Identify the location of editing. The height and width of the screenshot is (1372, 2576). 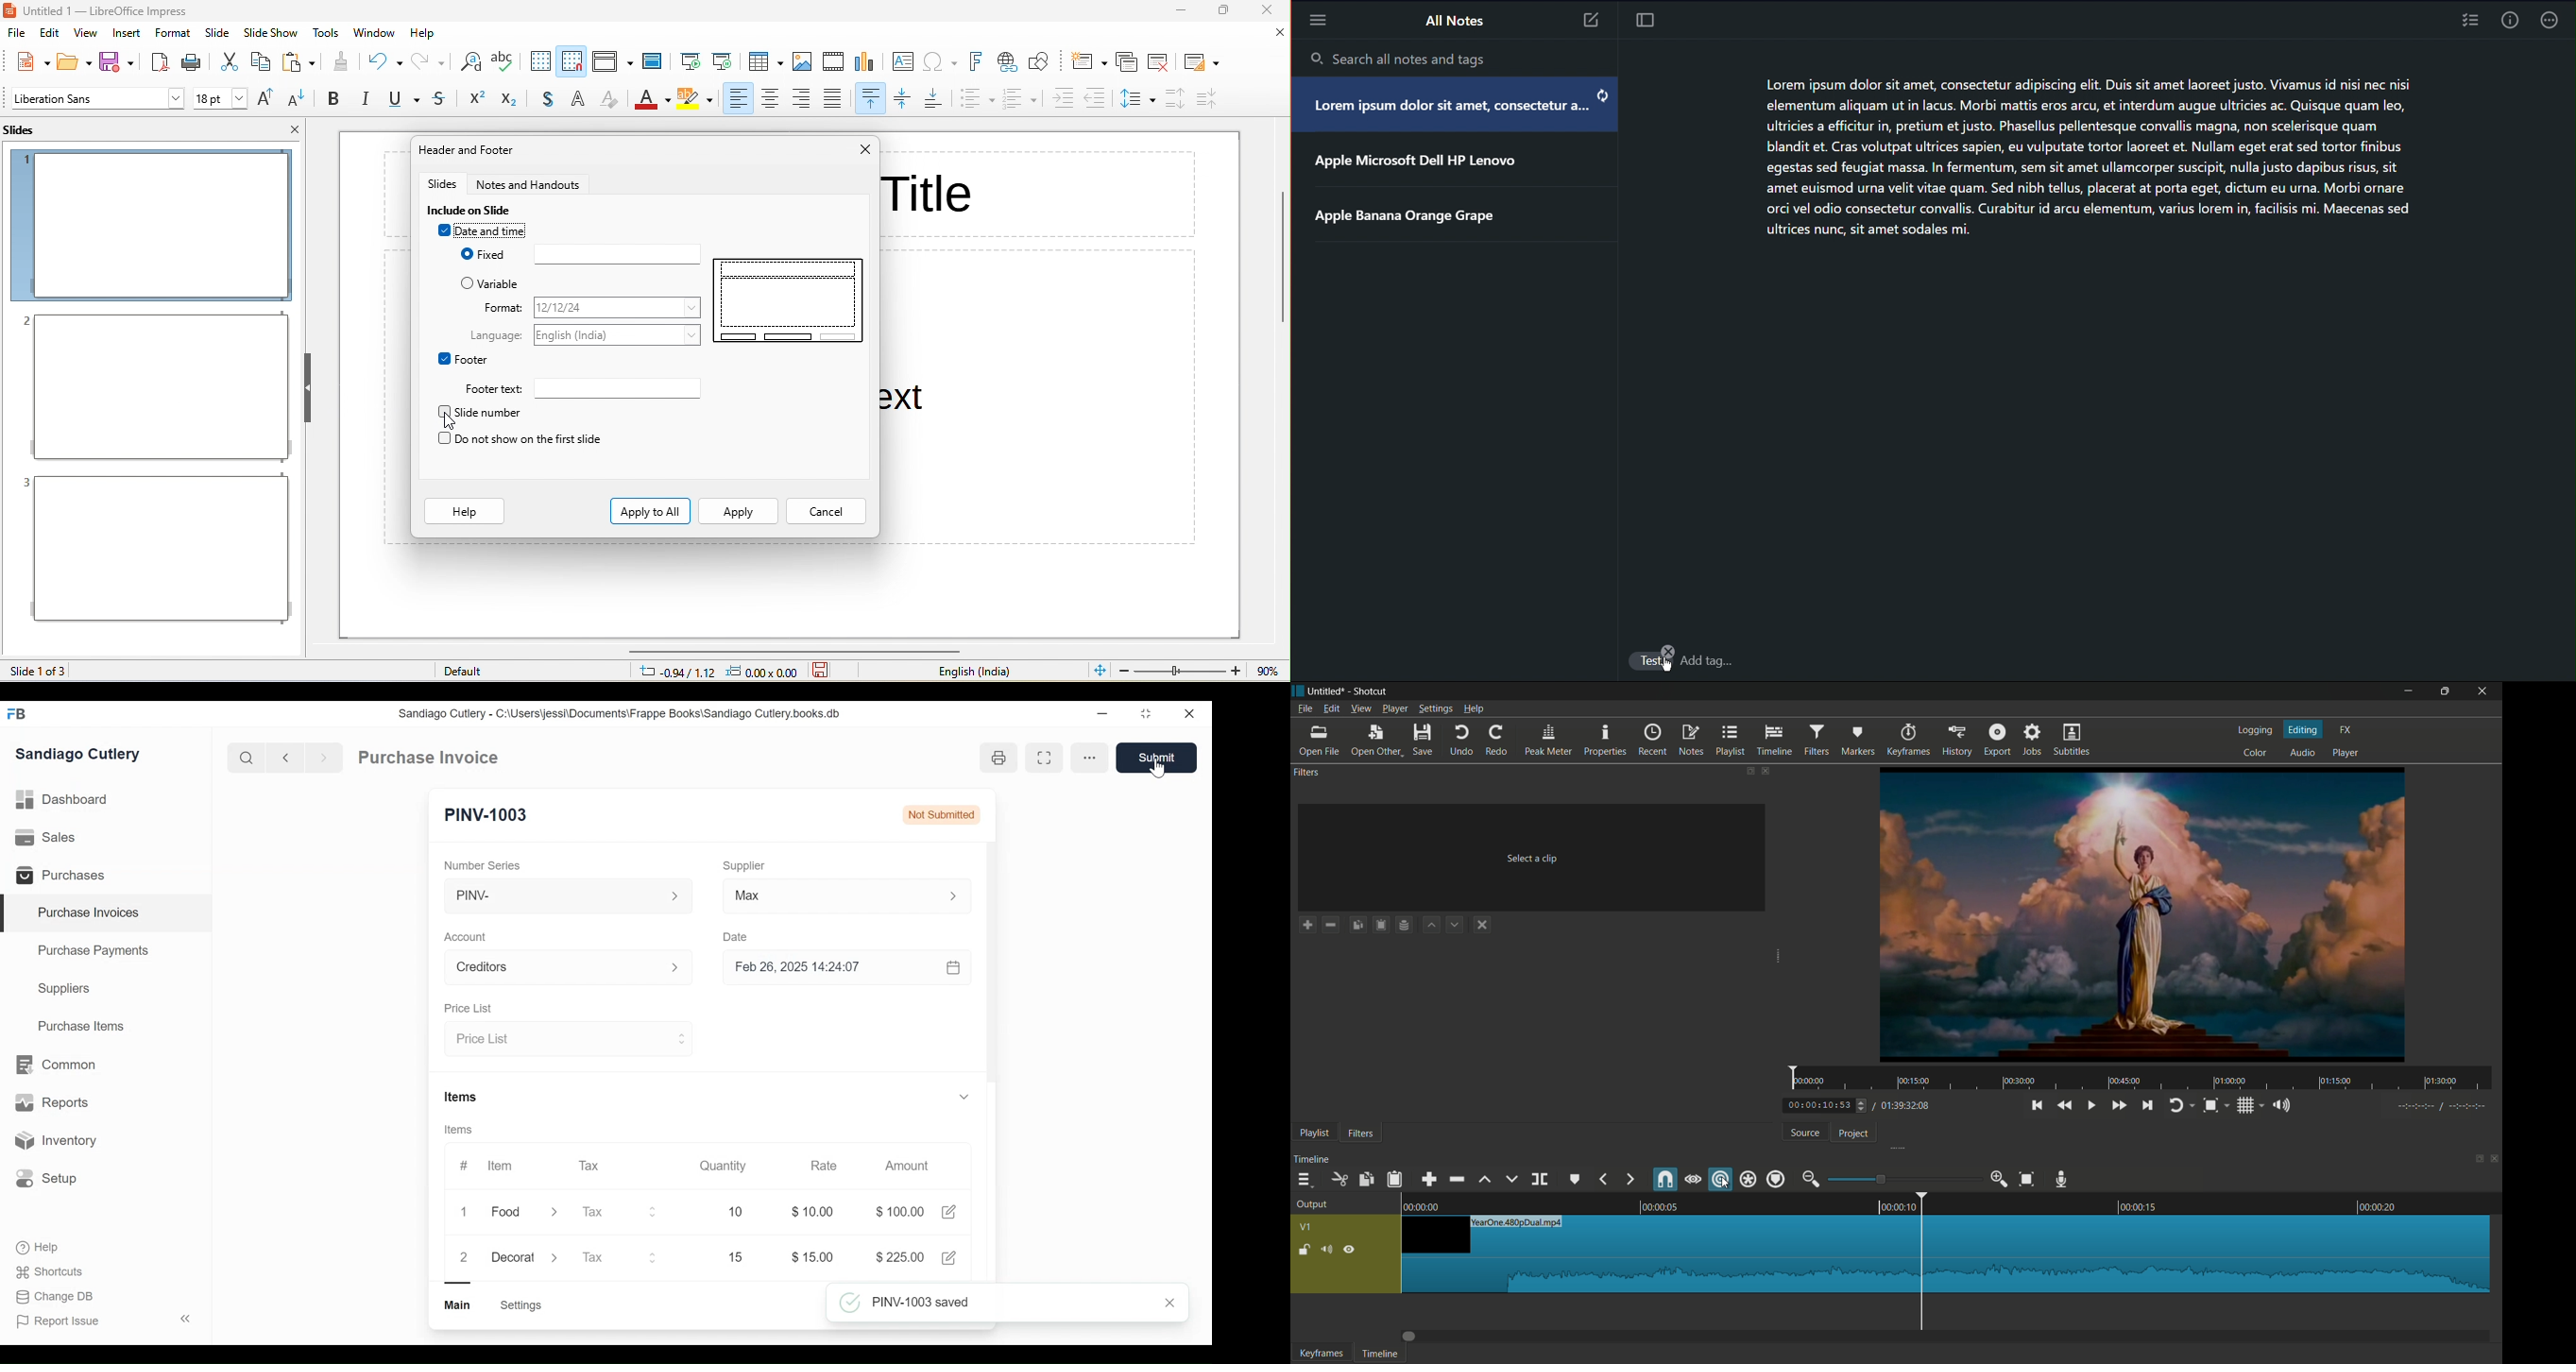
(2305, 729).